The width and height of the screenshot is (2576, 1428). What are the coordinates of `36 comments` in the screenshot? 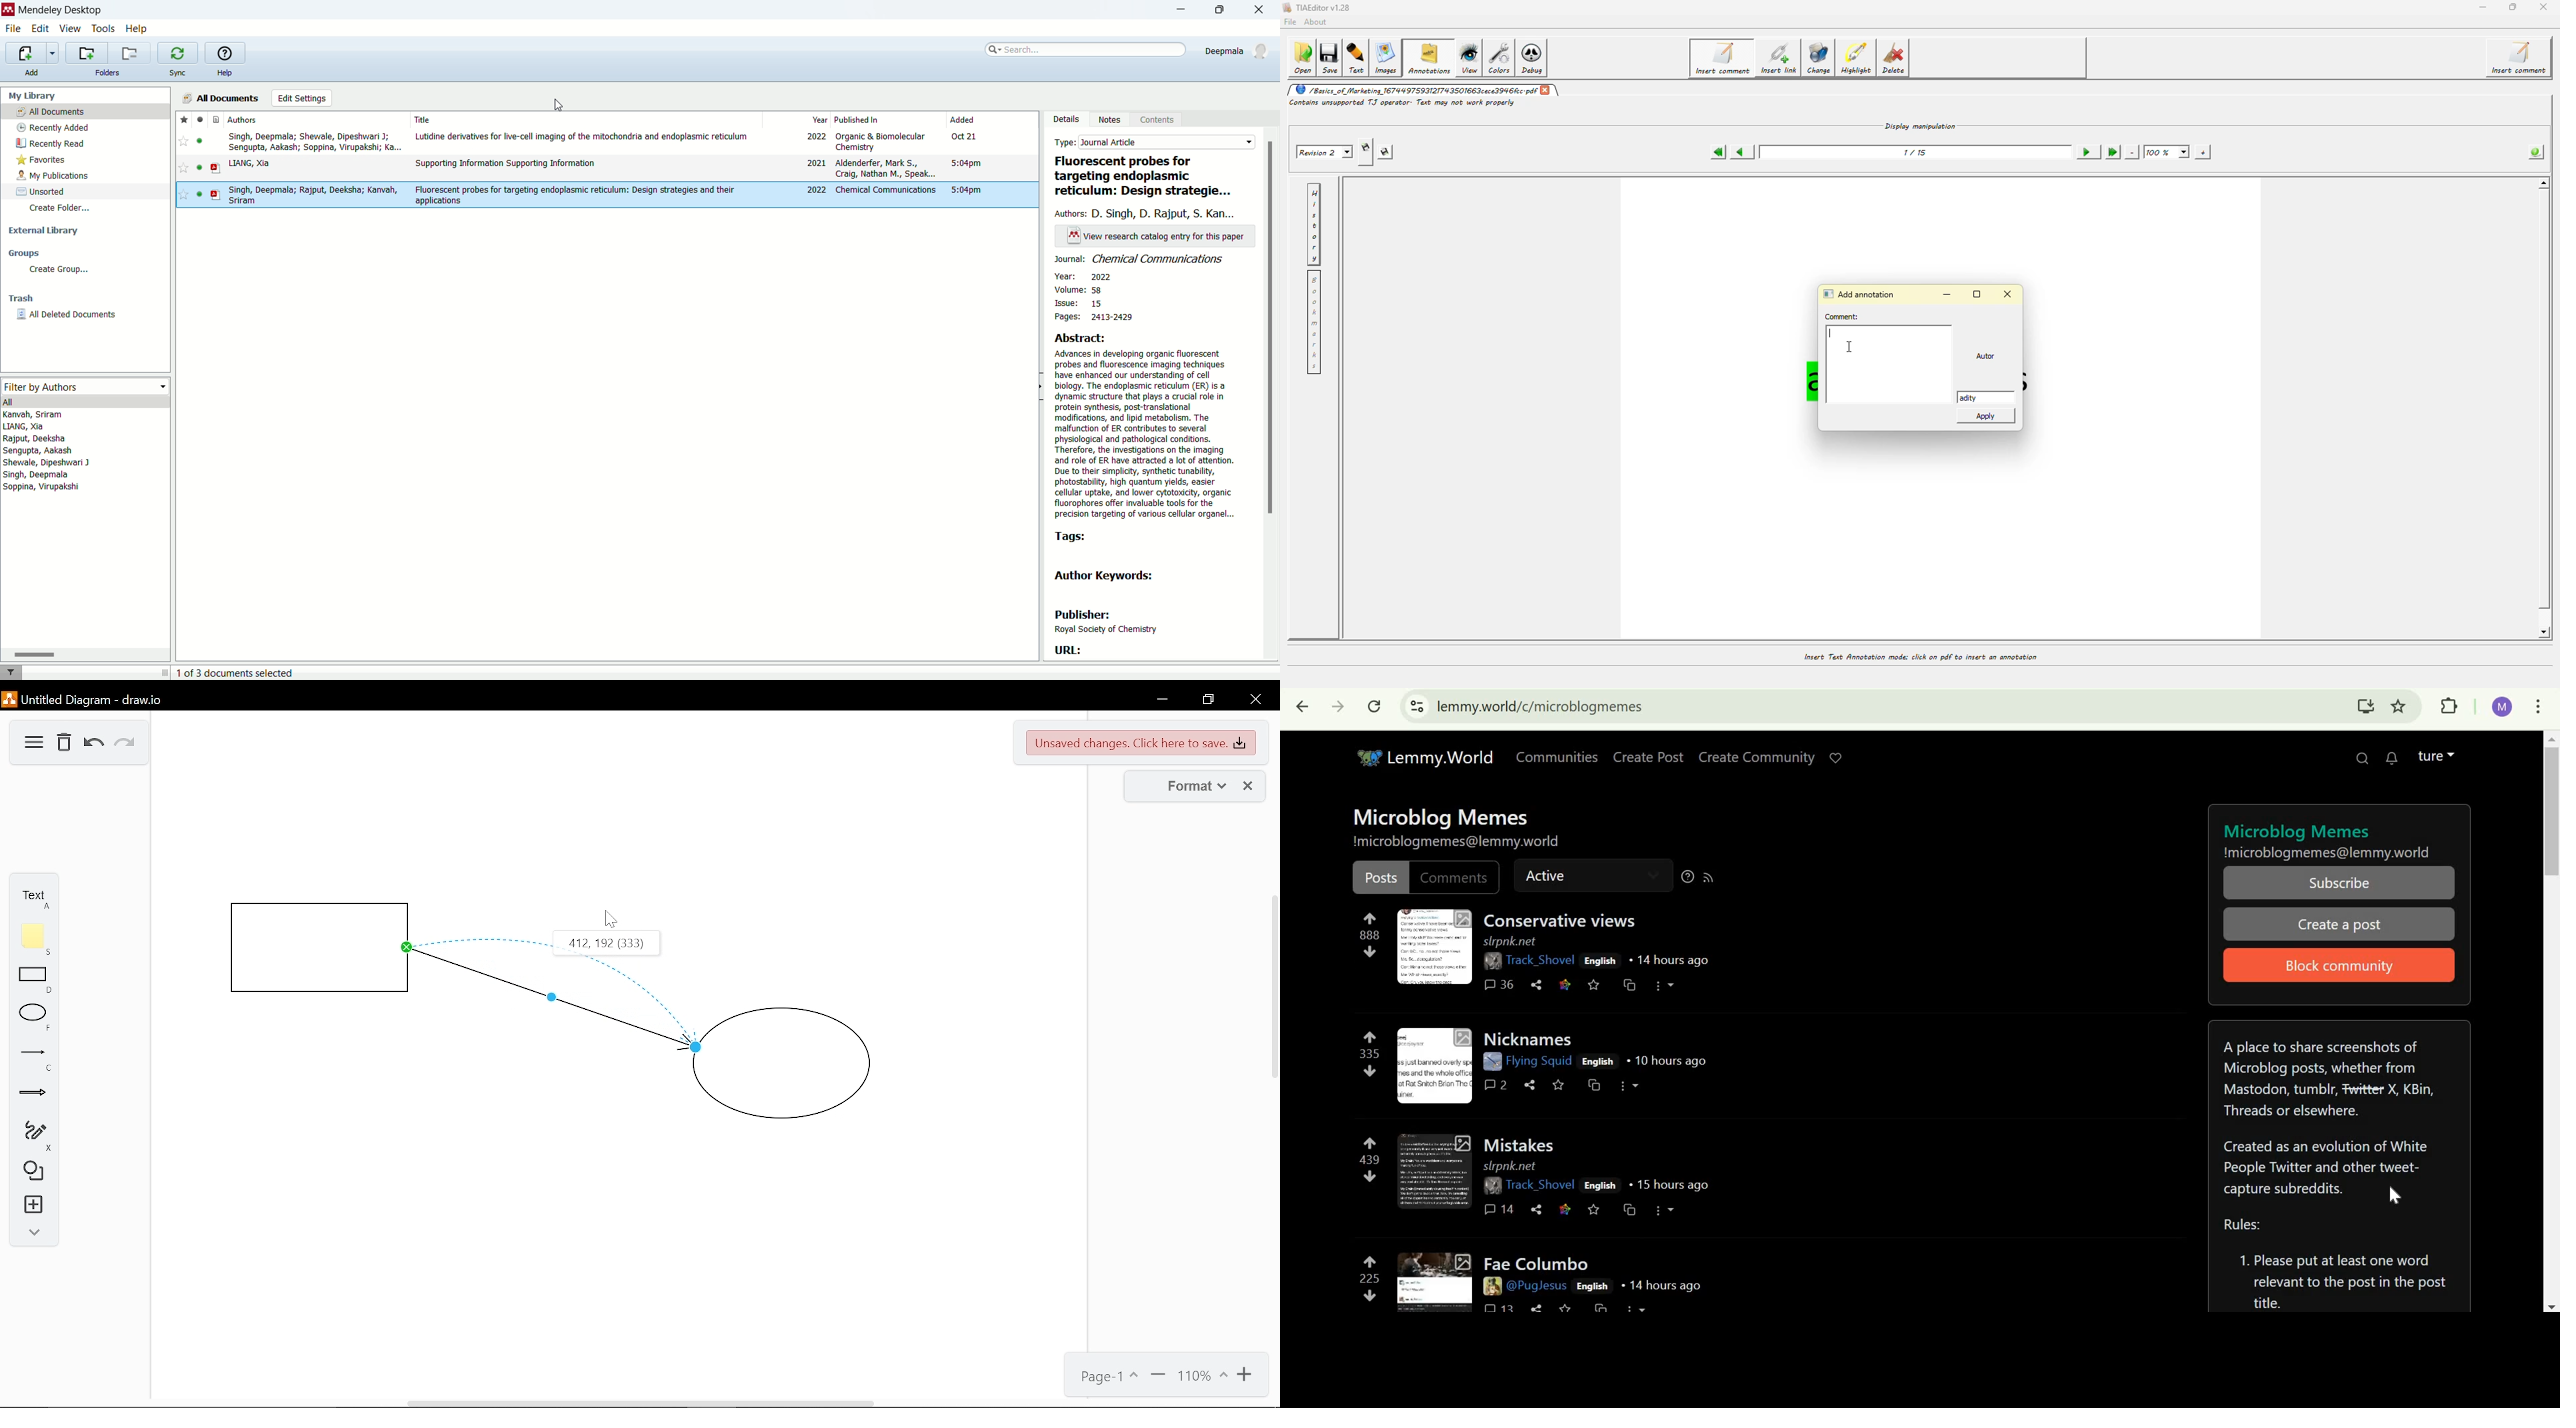 It's located at (1498, 983).